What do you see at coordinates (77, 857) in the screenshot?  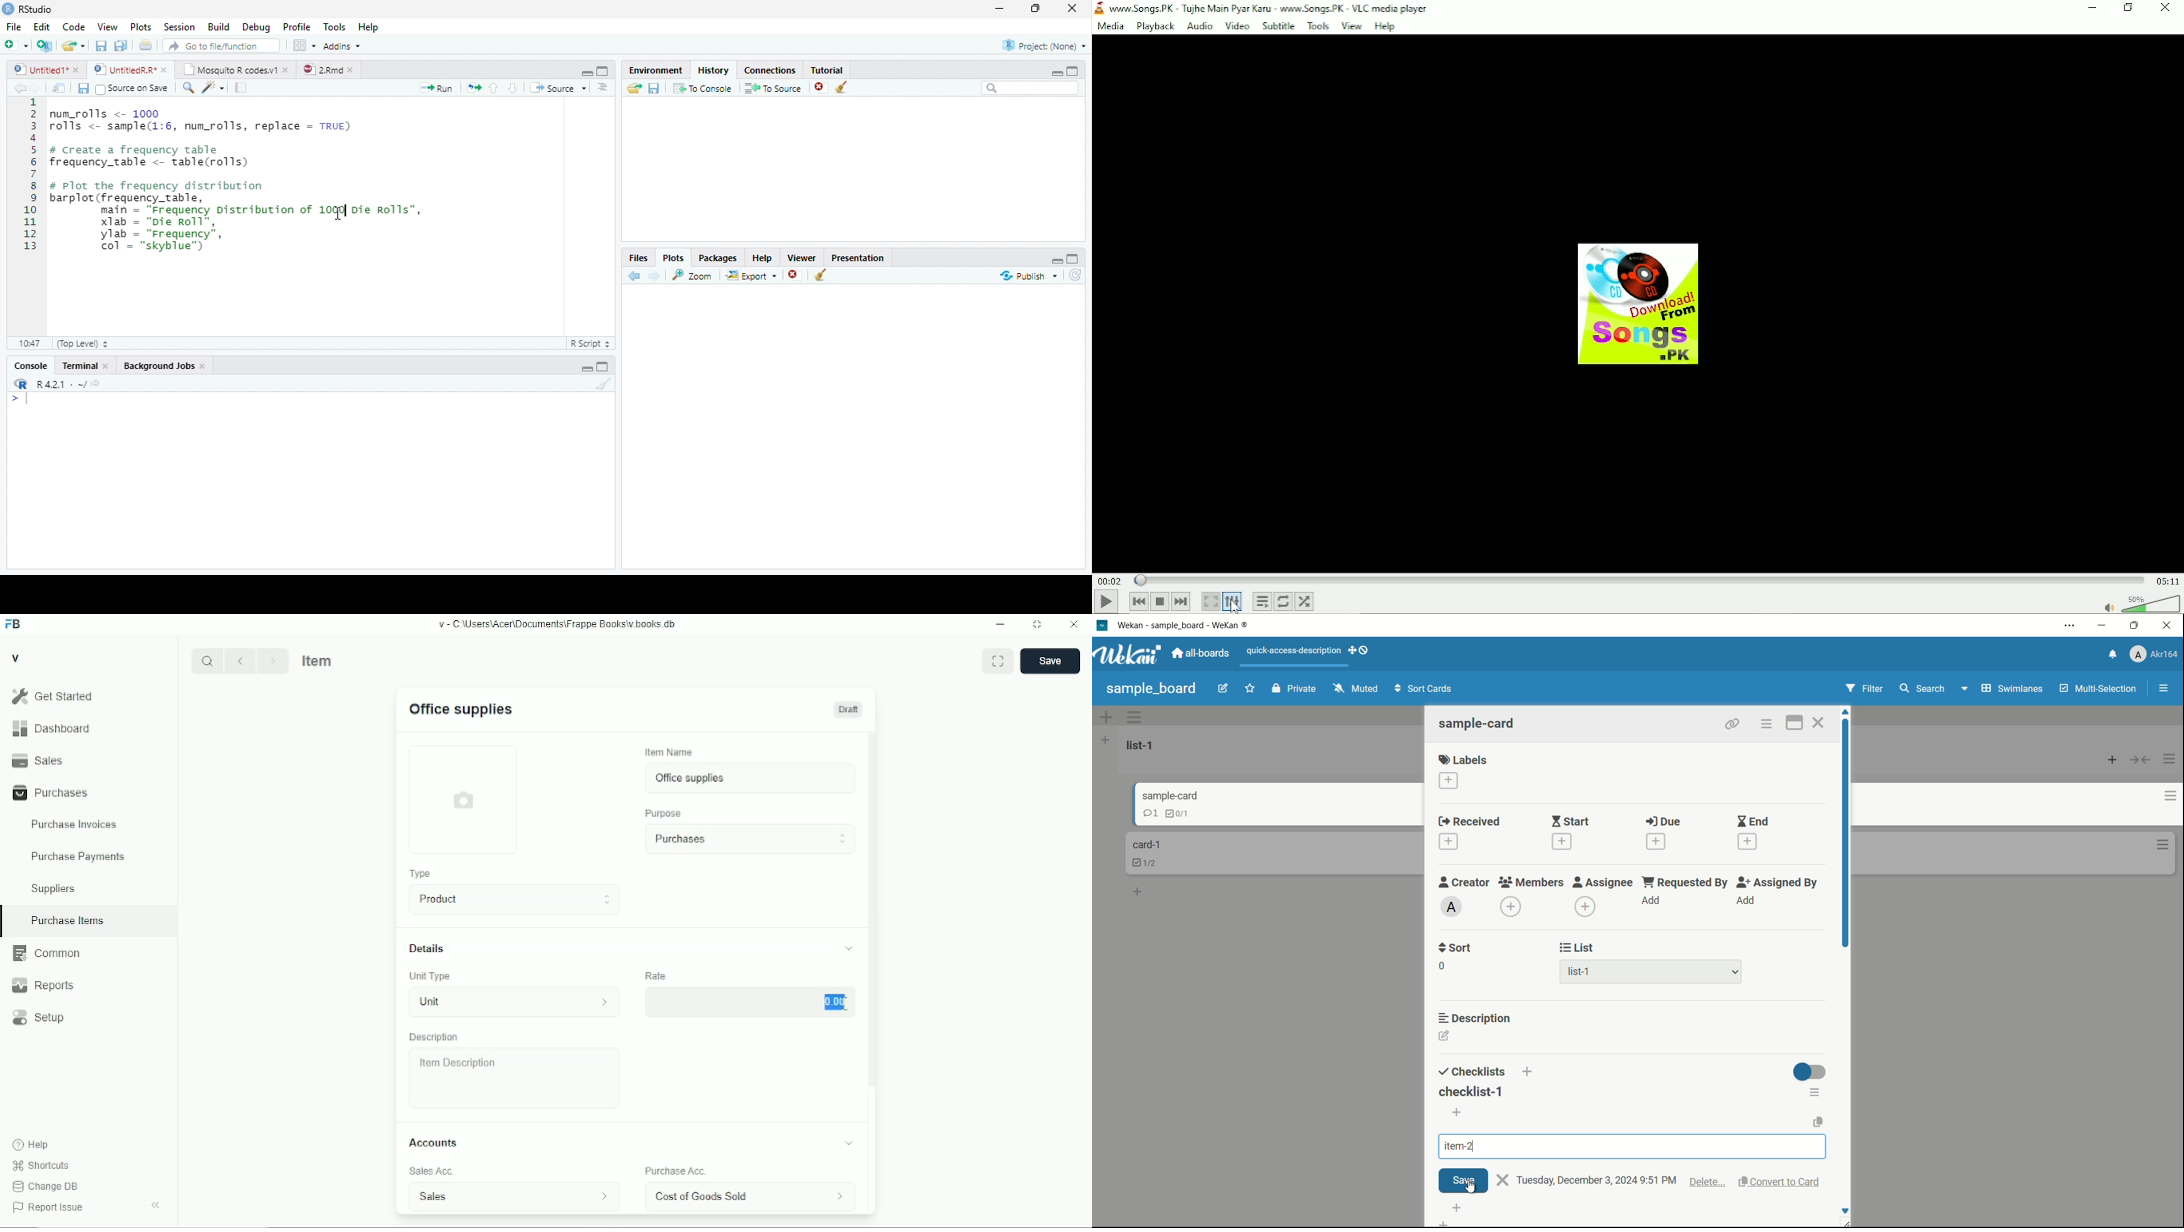 I see `purchase payments` at bounding box center [77, 857].